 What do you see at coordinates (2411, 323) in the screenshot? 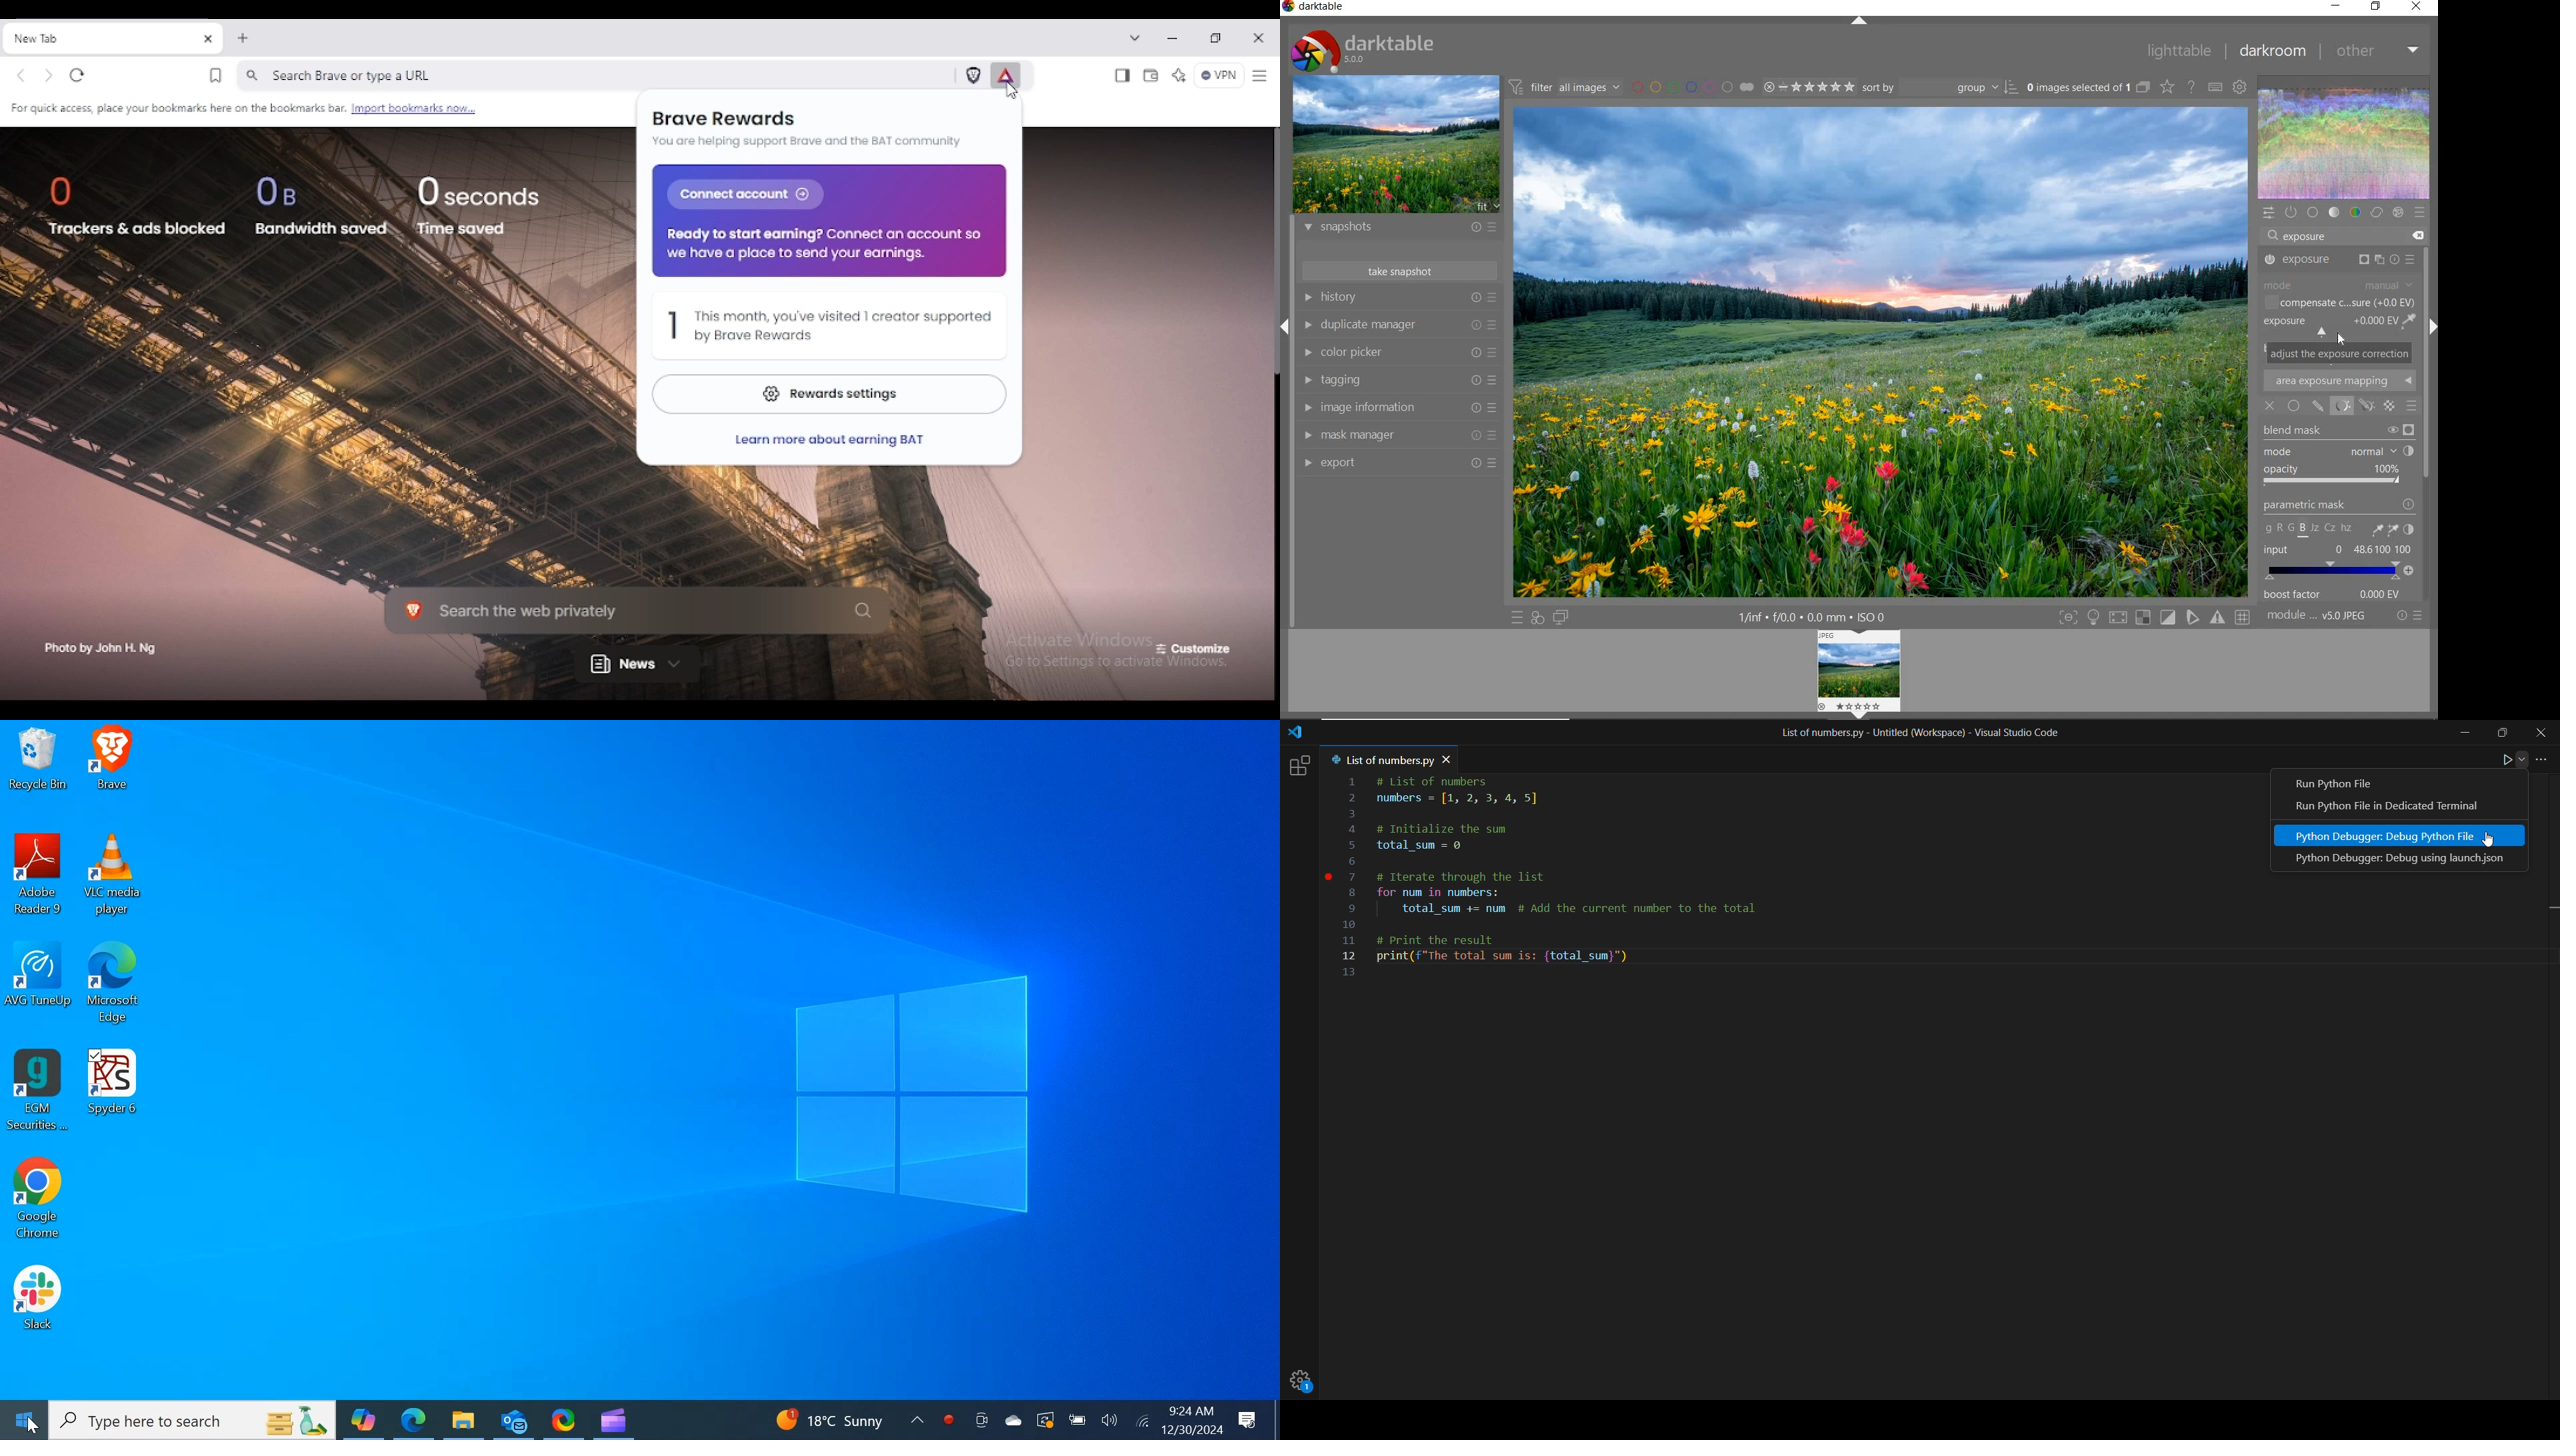
I see `PICK GUI COLOR FROM IMAGE` at bounding box center [2411, 323].